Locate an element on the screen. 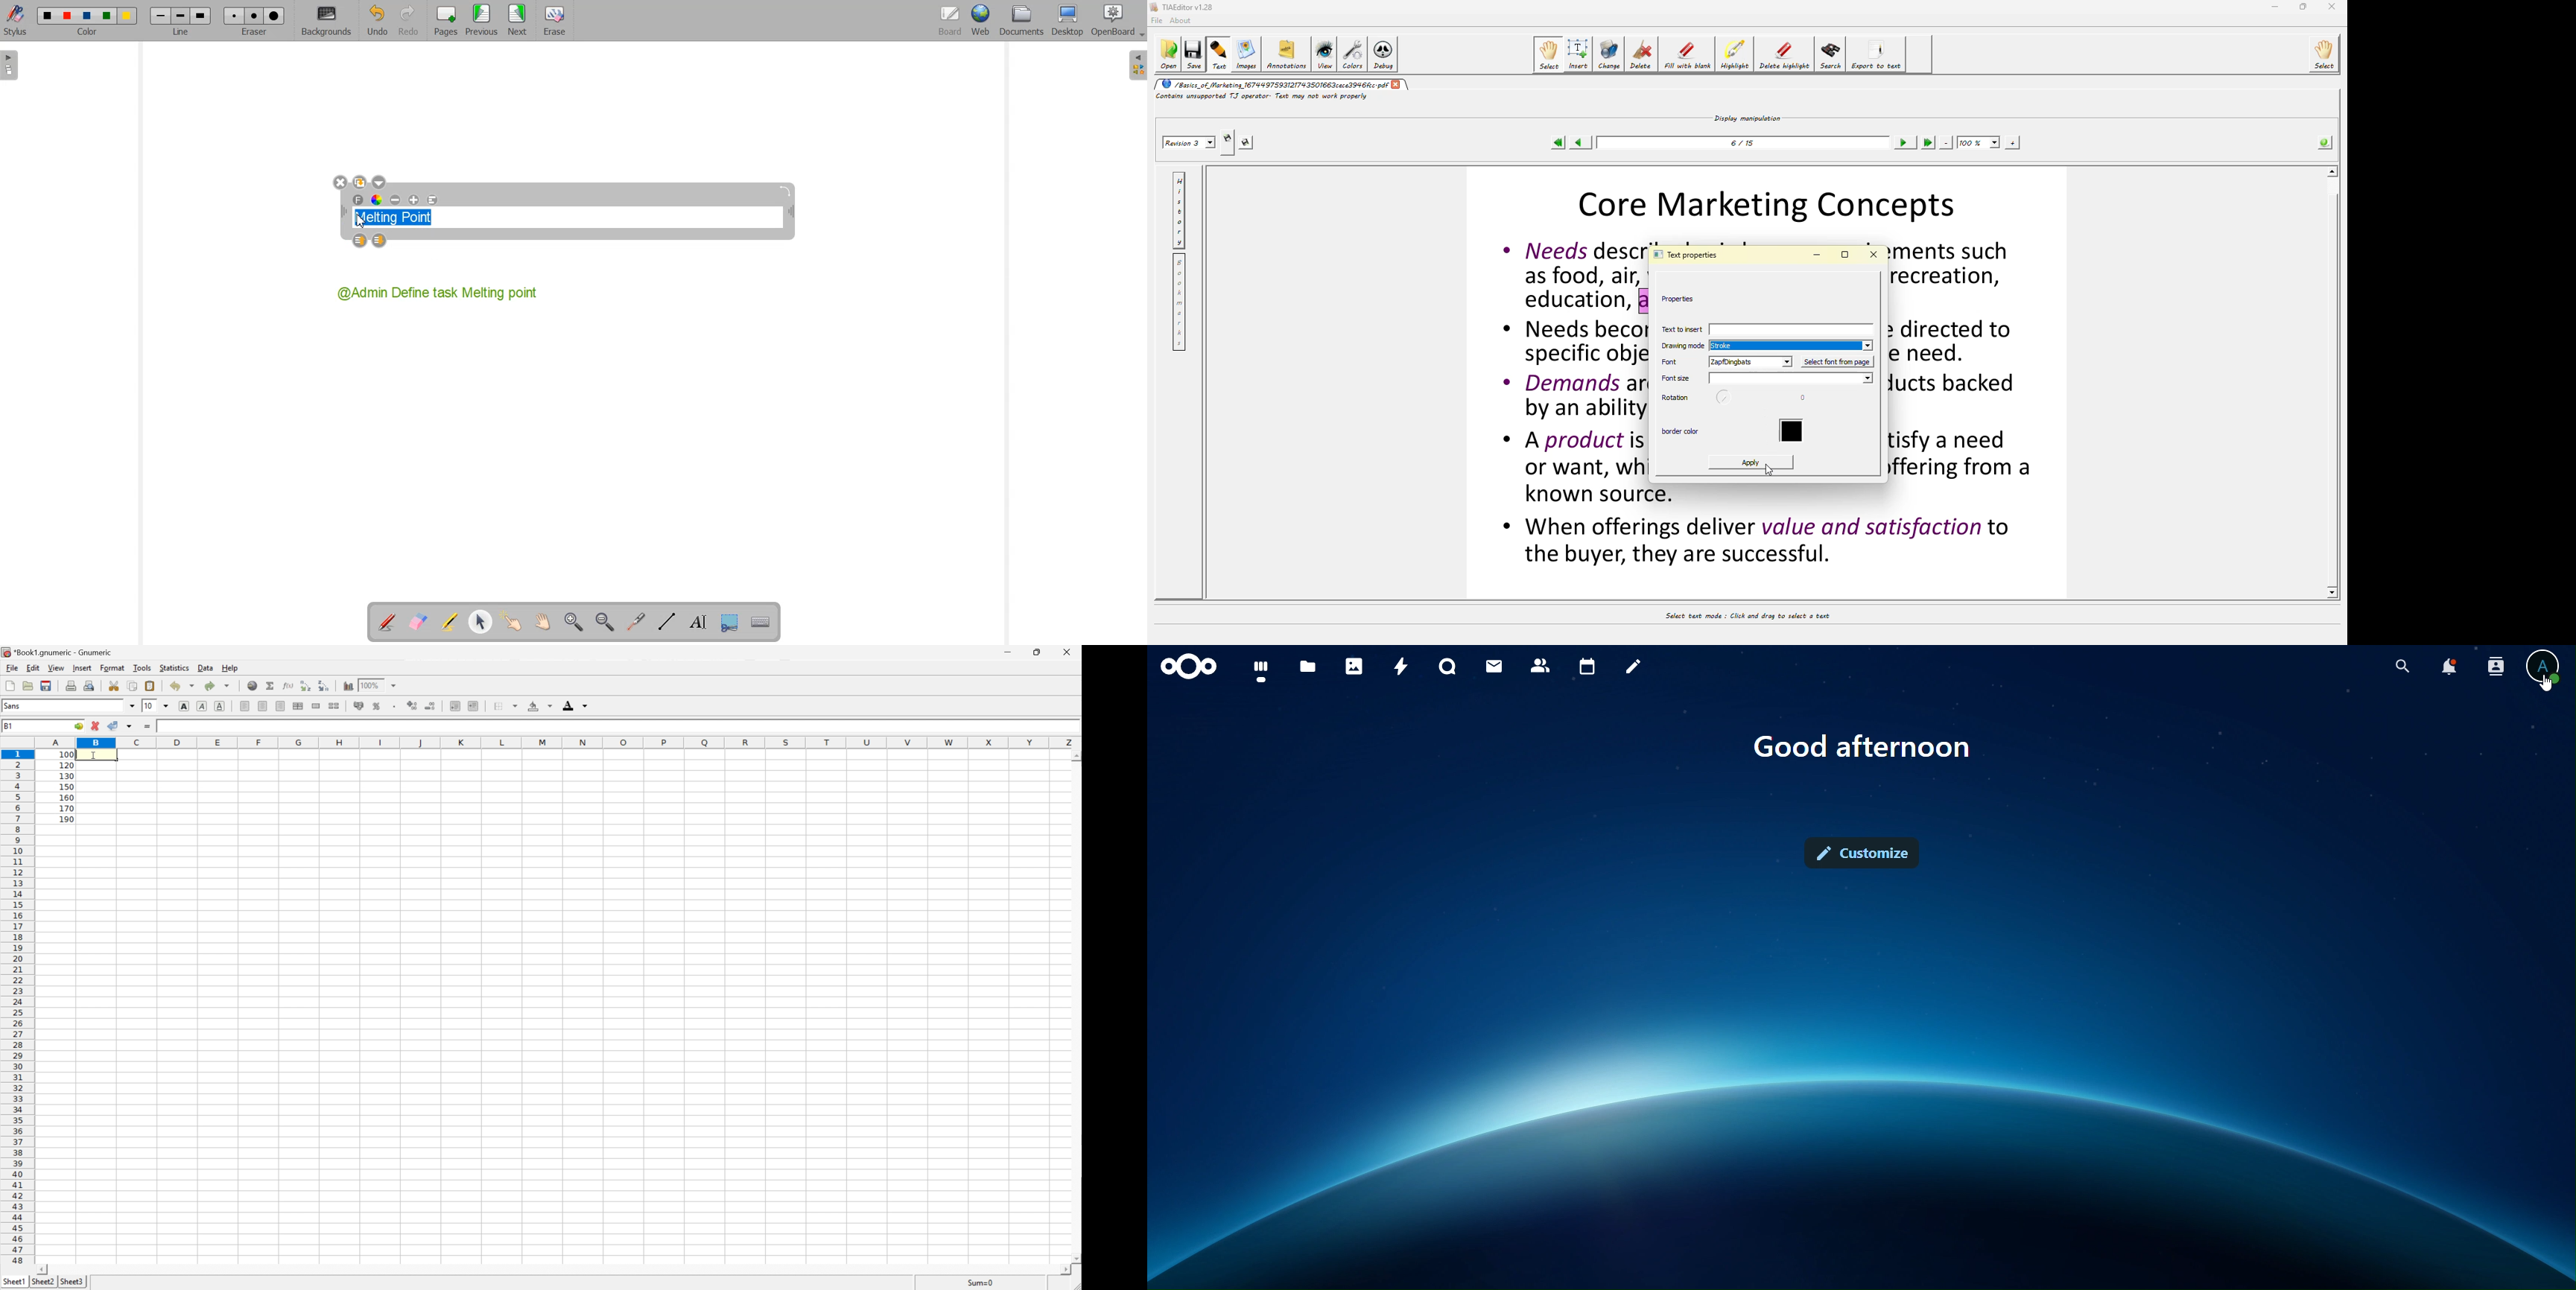  Help is located at coordinates (231, 667).